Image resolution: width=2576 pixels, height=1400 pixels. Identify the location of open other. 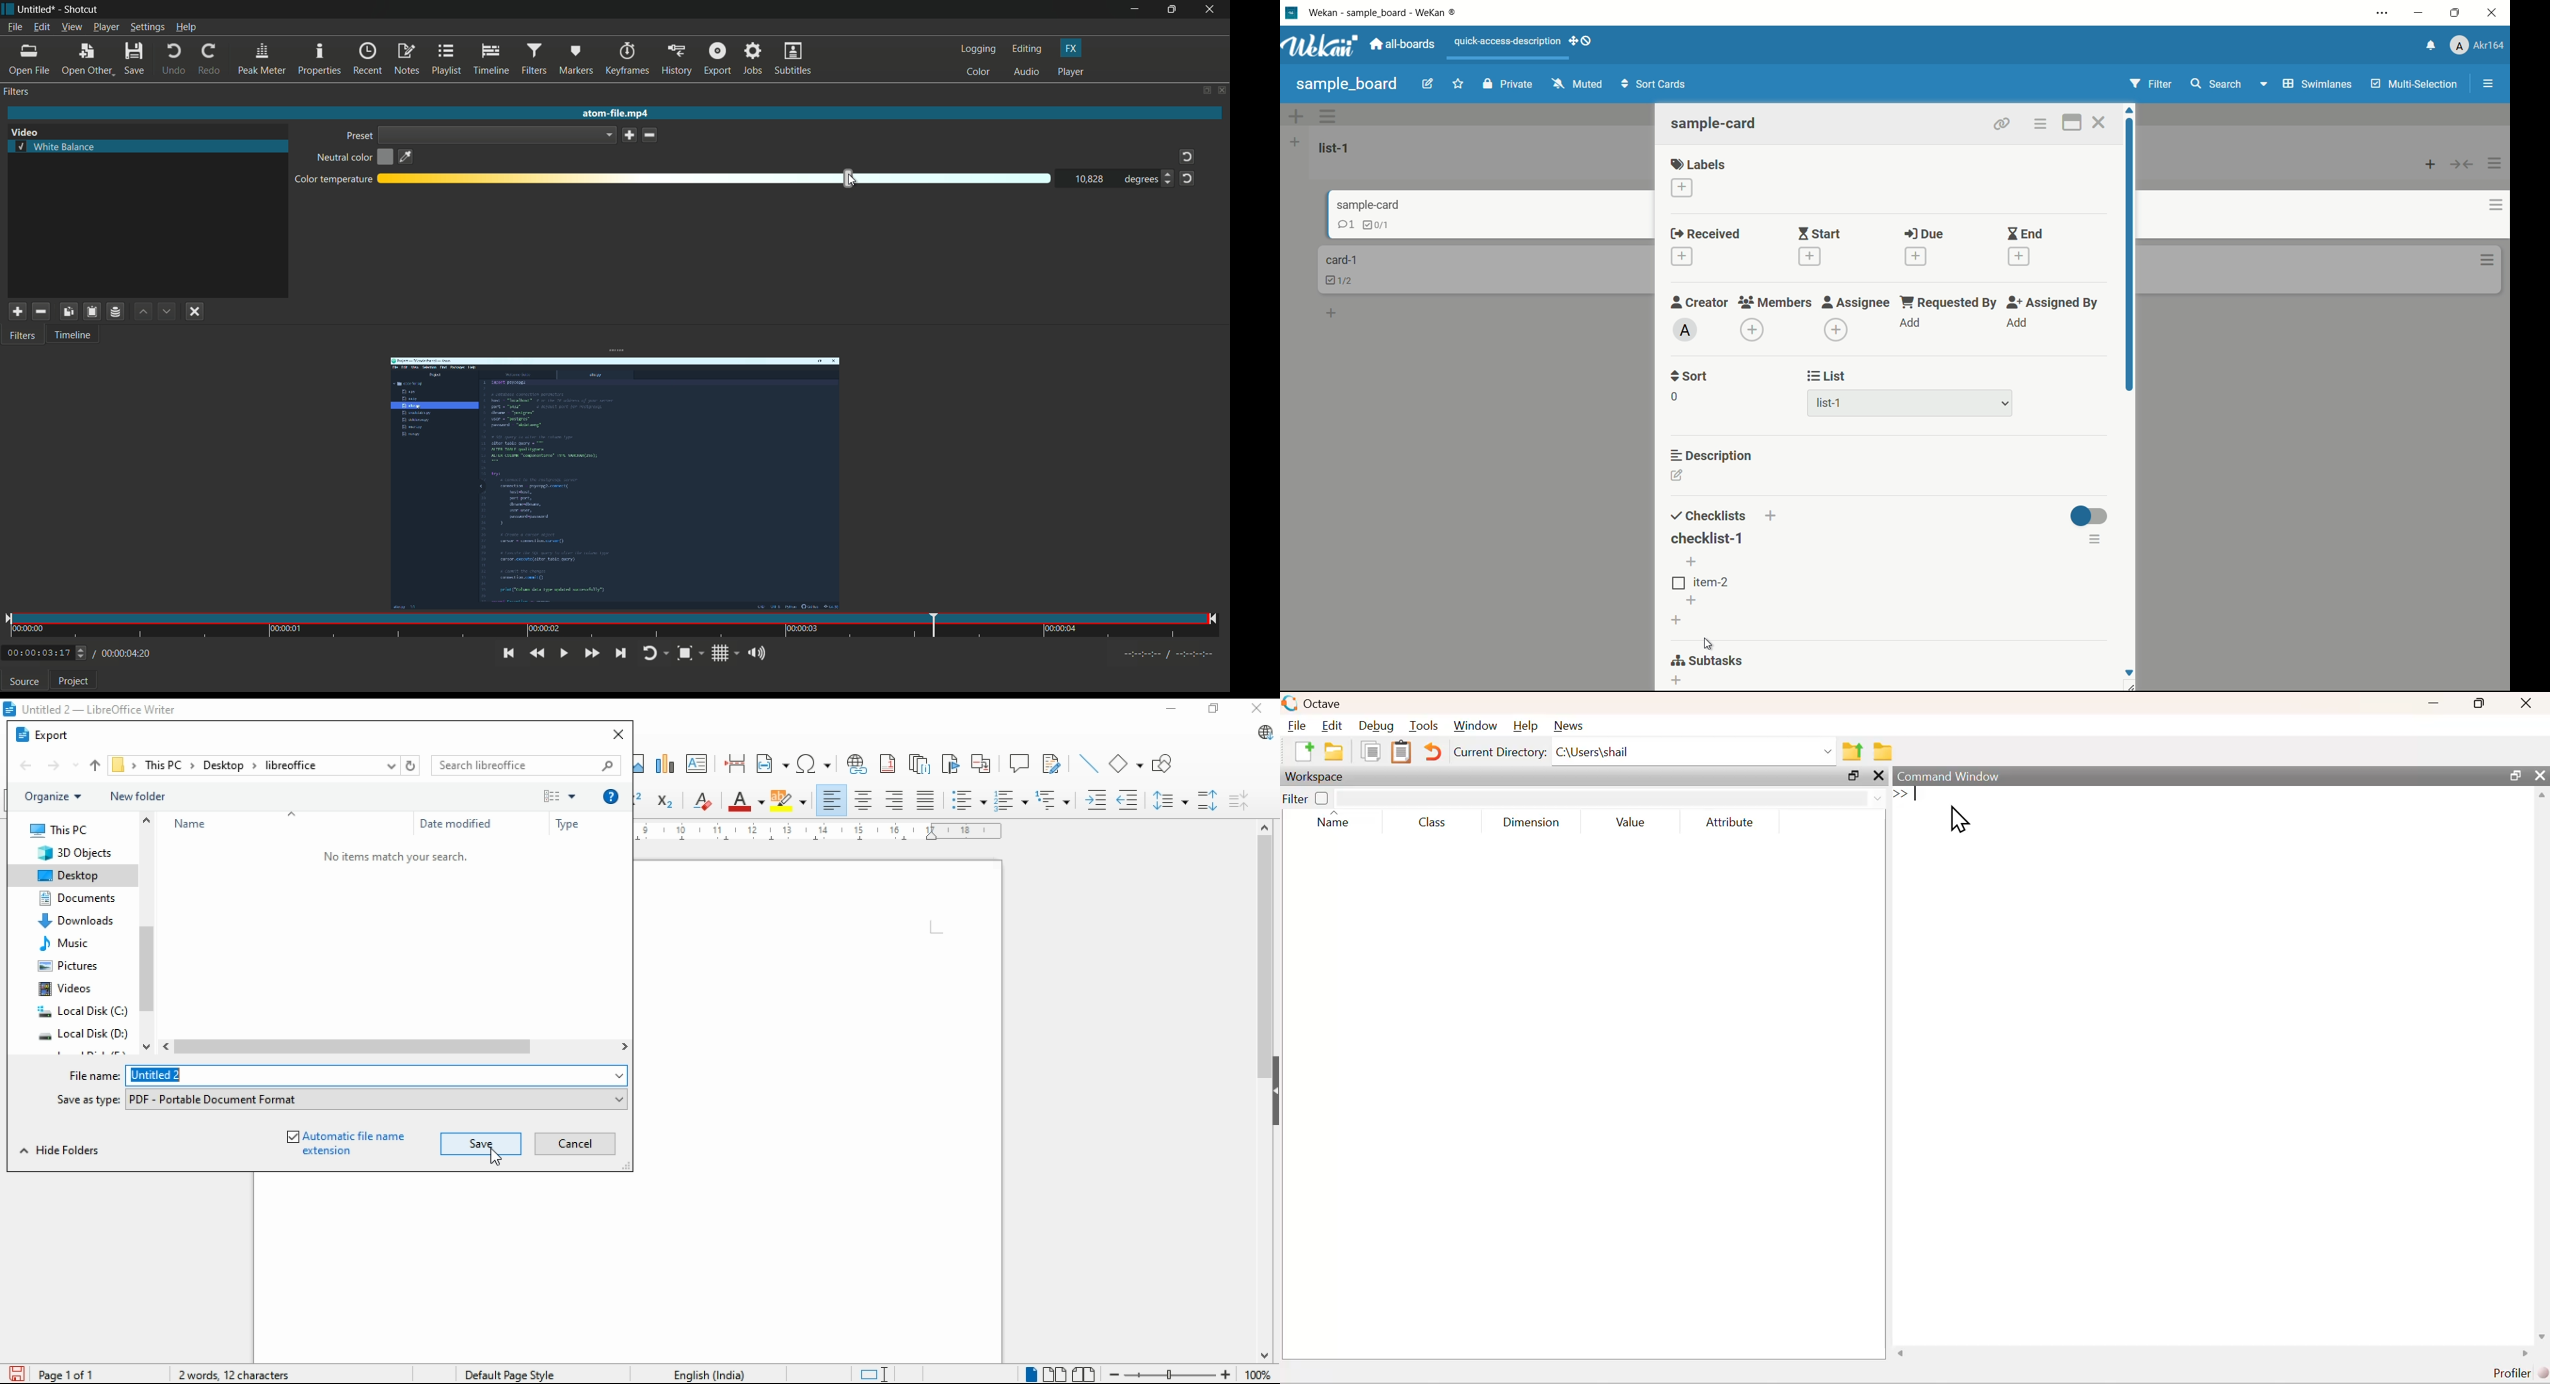
(88, 58).